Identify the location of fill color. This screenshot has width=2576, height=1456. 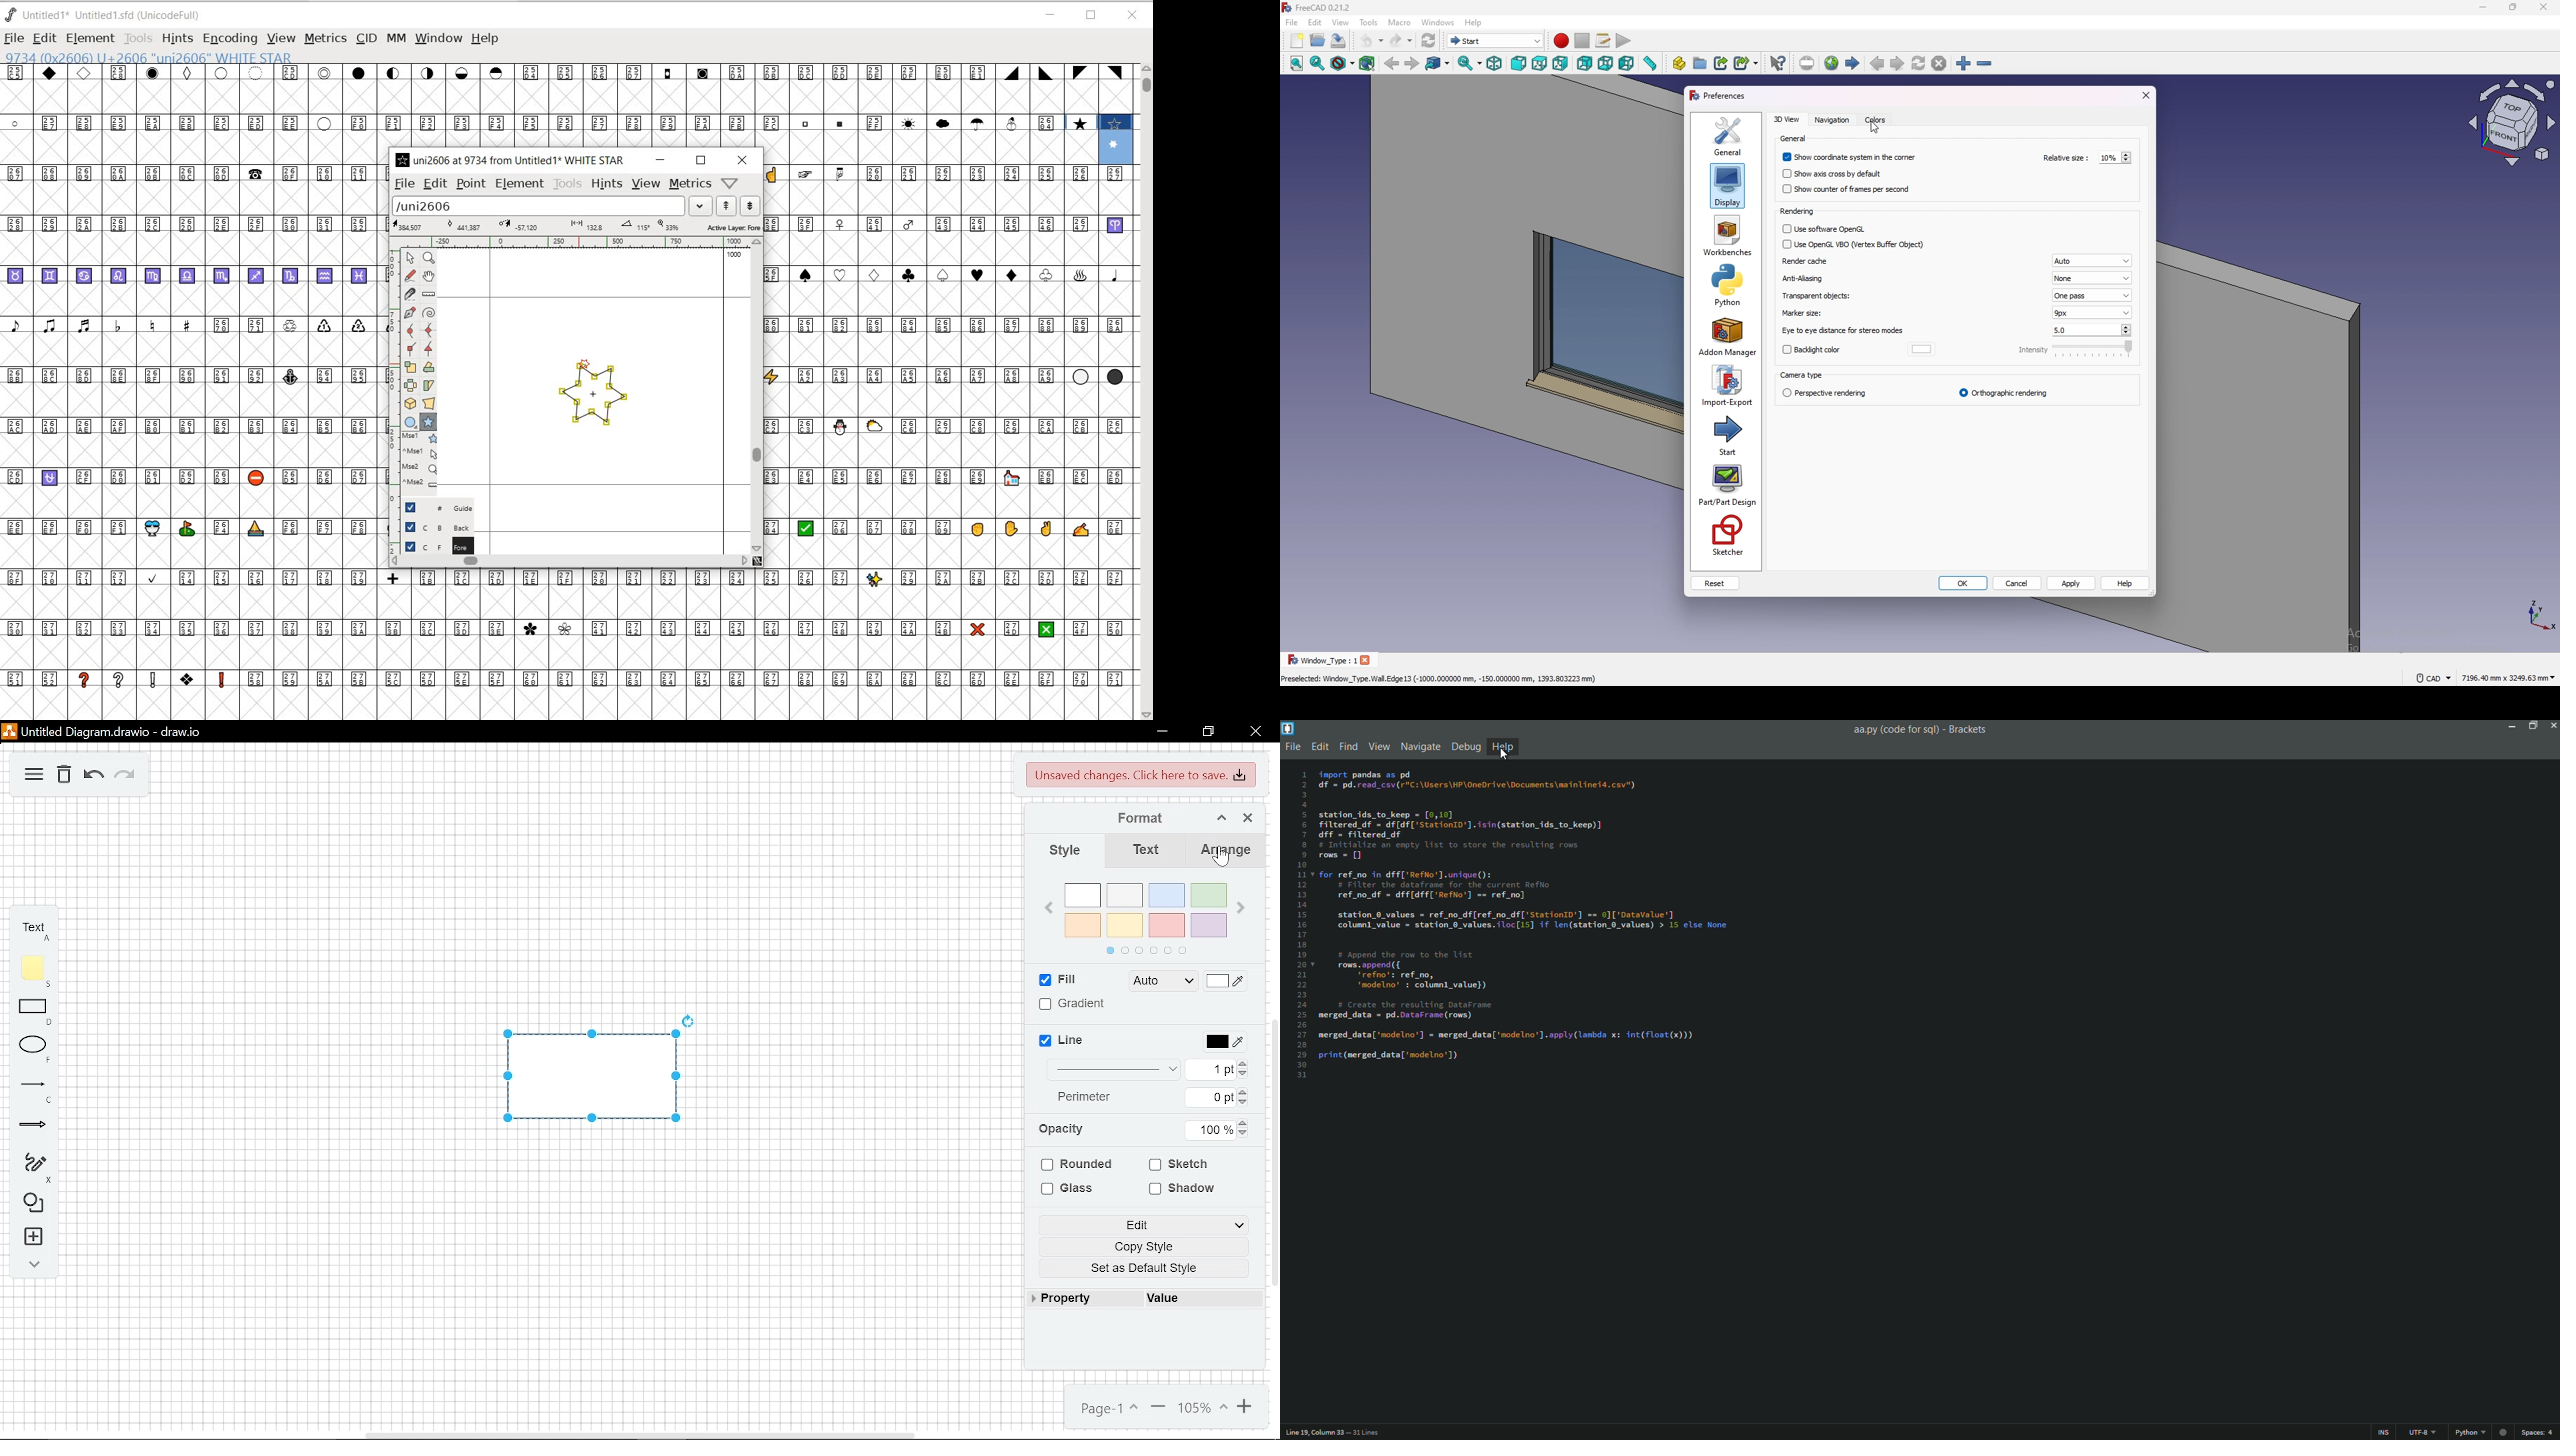
(1223, 981).